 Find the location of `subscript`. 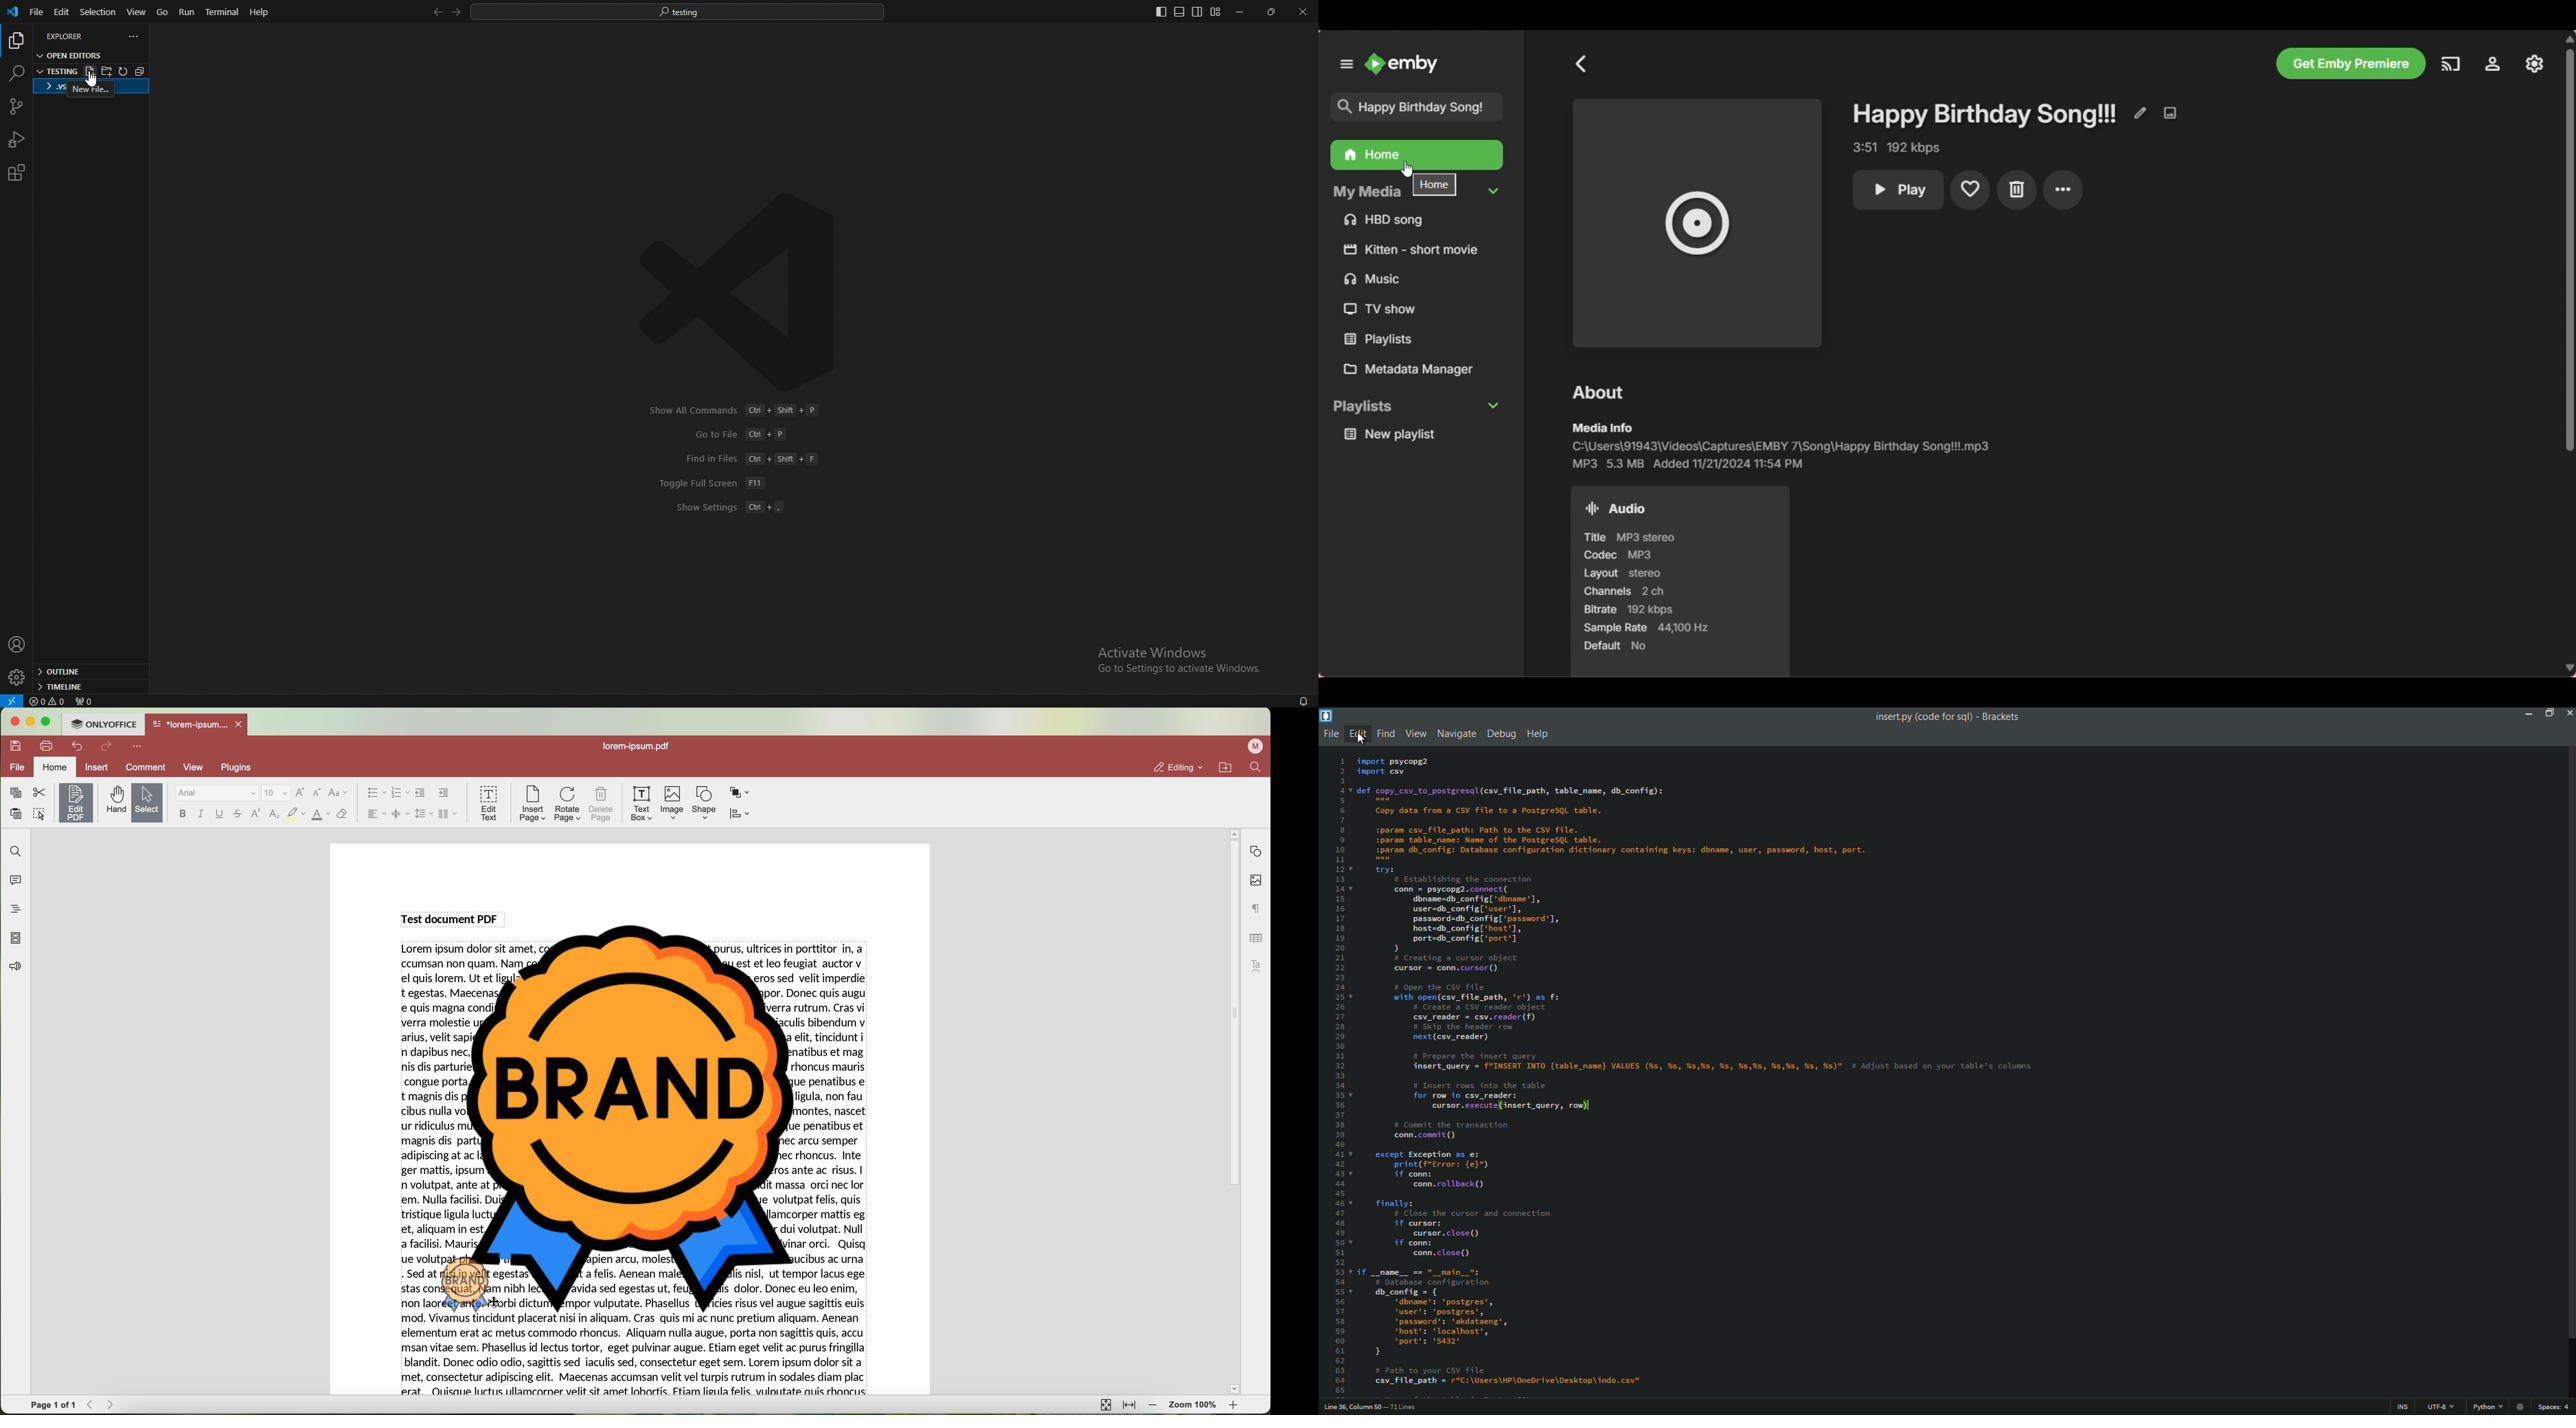

subscript is located at coordinates (275, 814).